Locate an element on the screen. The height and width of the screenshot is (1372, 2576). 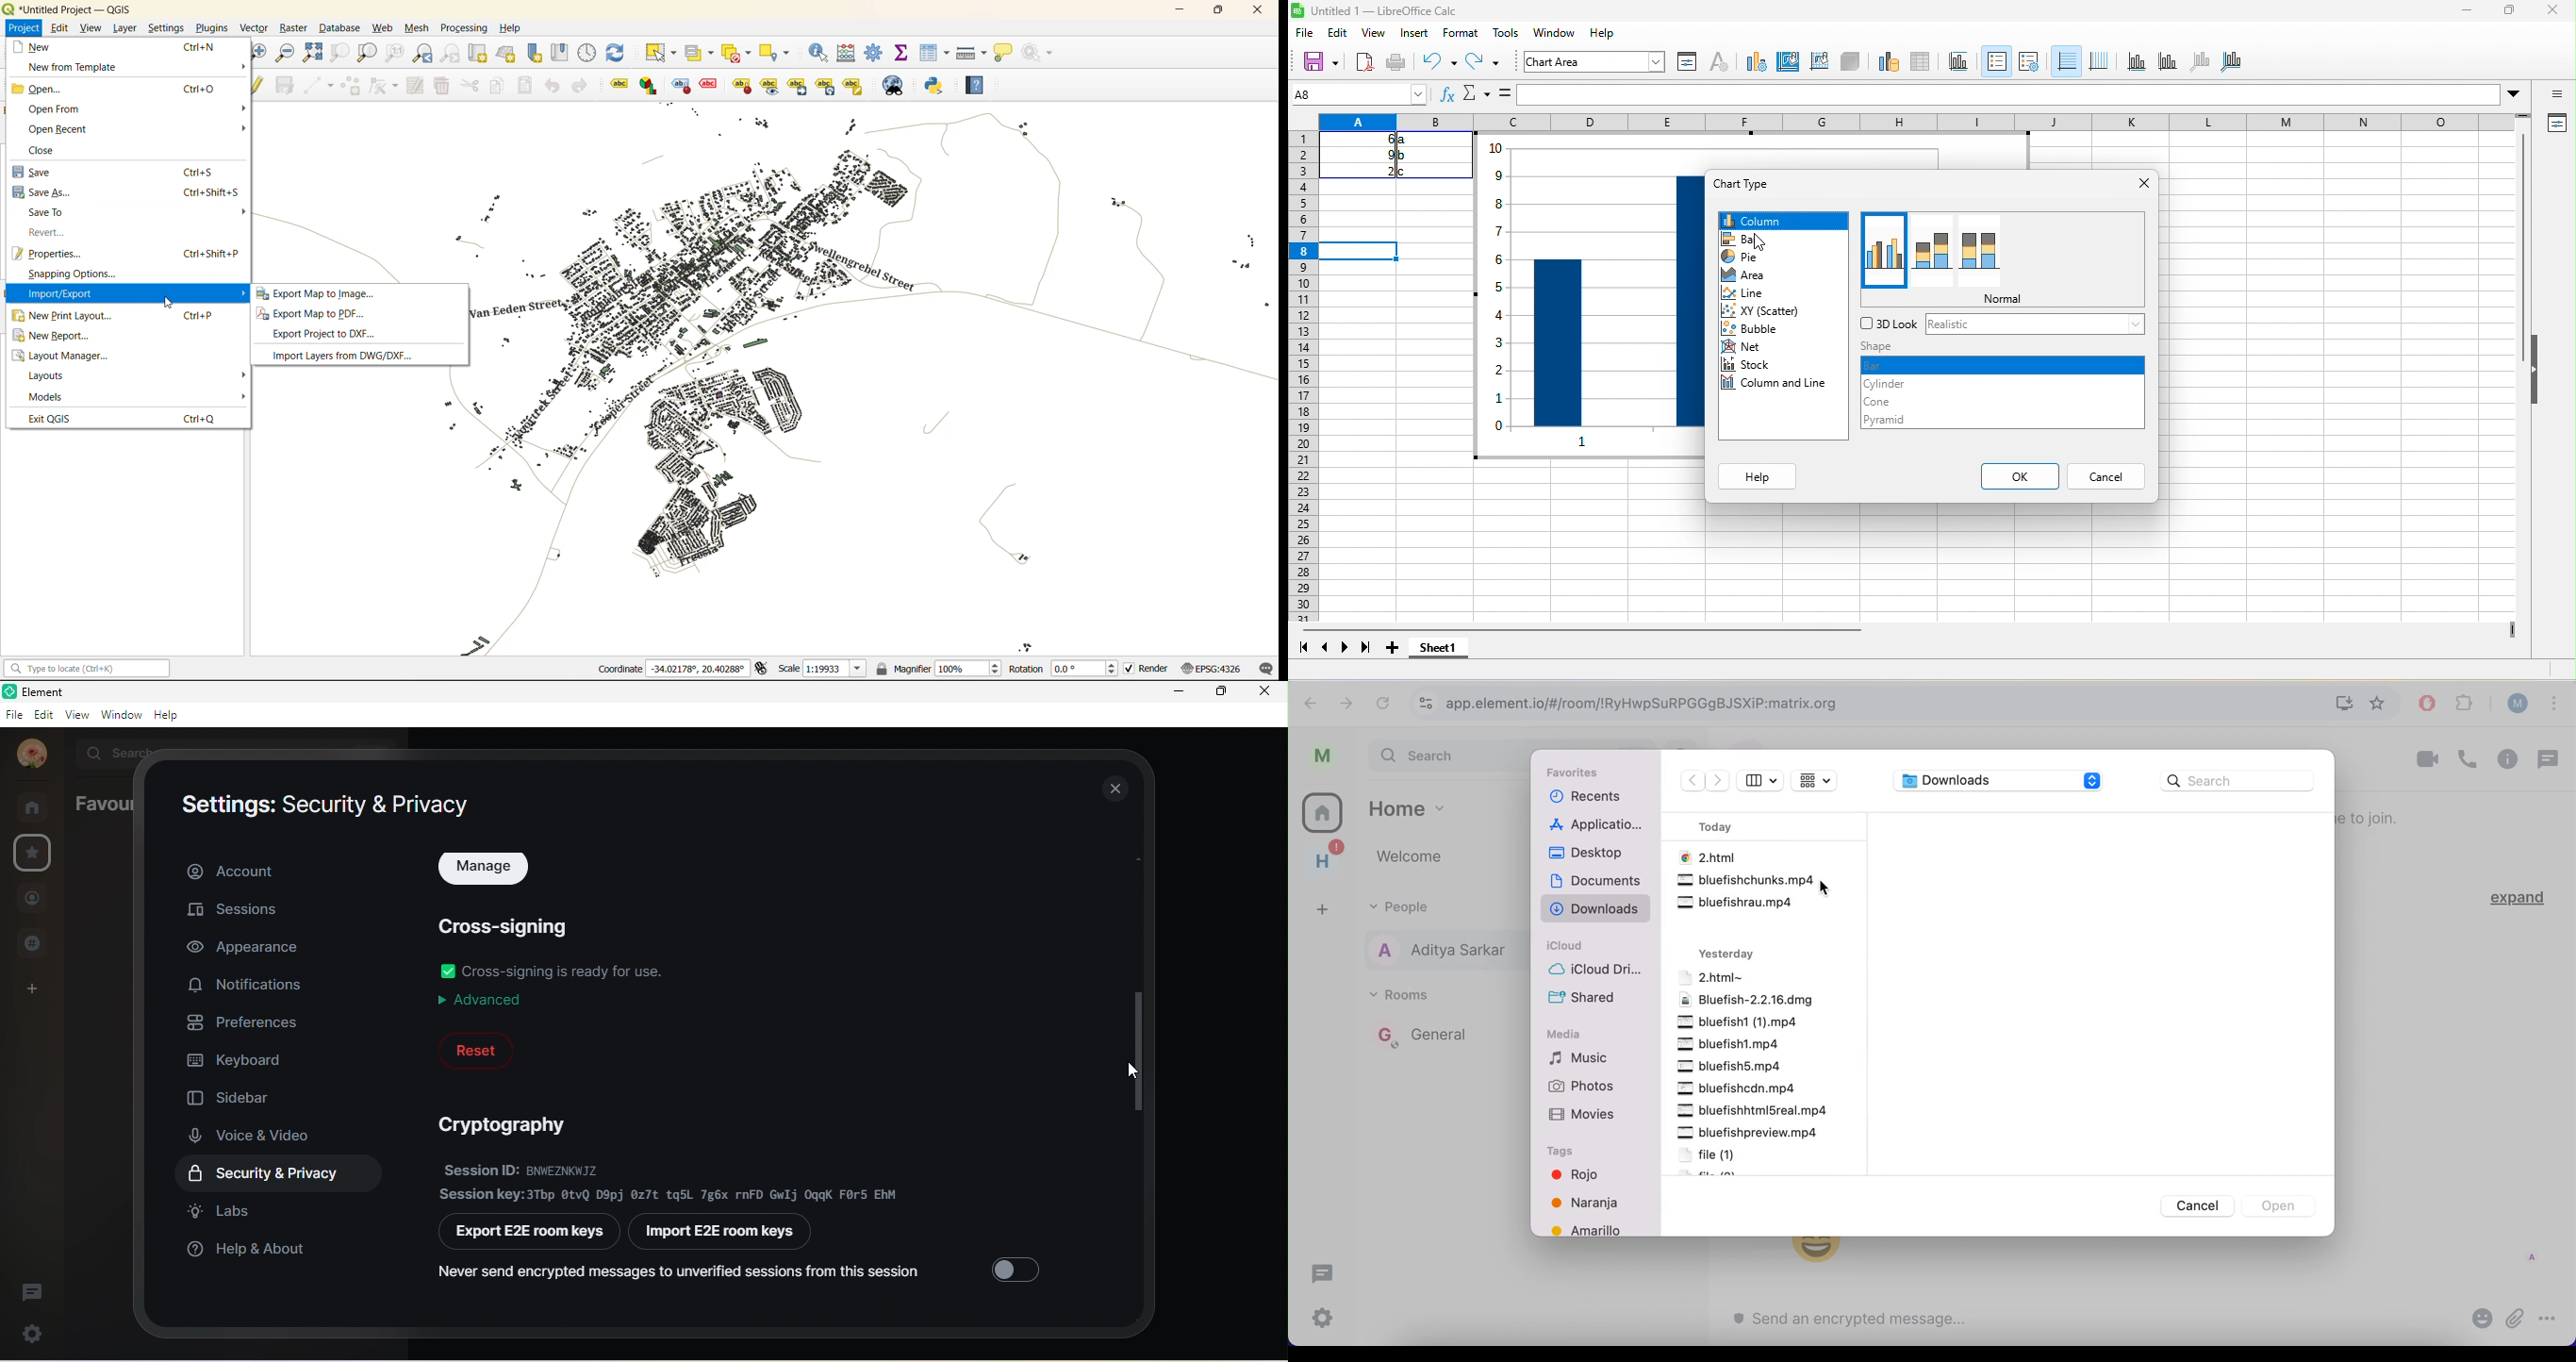
realistic is located at coordinates (2037, 325).